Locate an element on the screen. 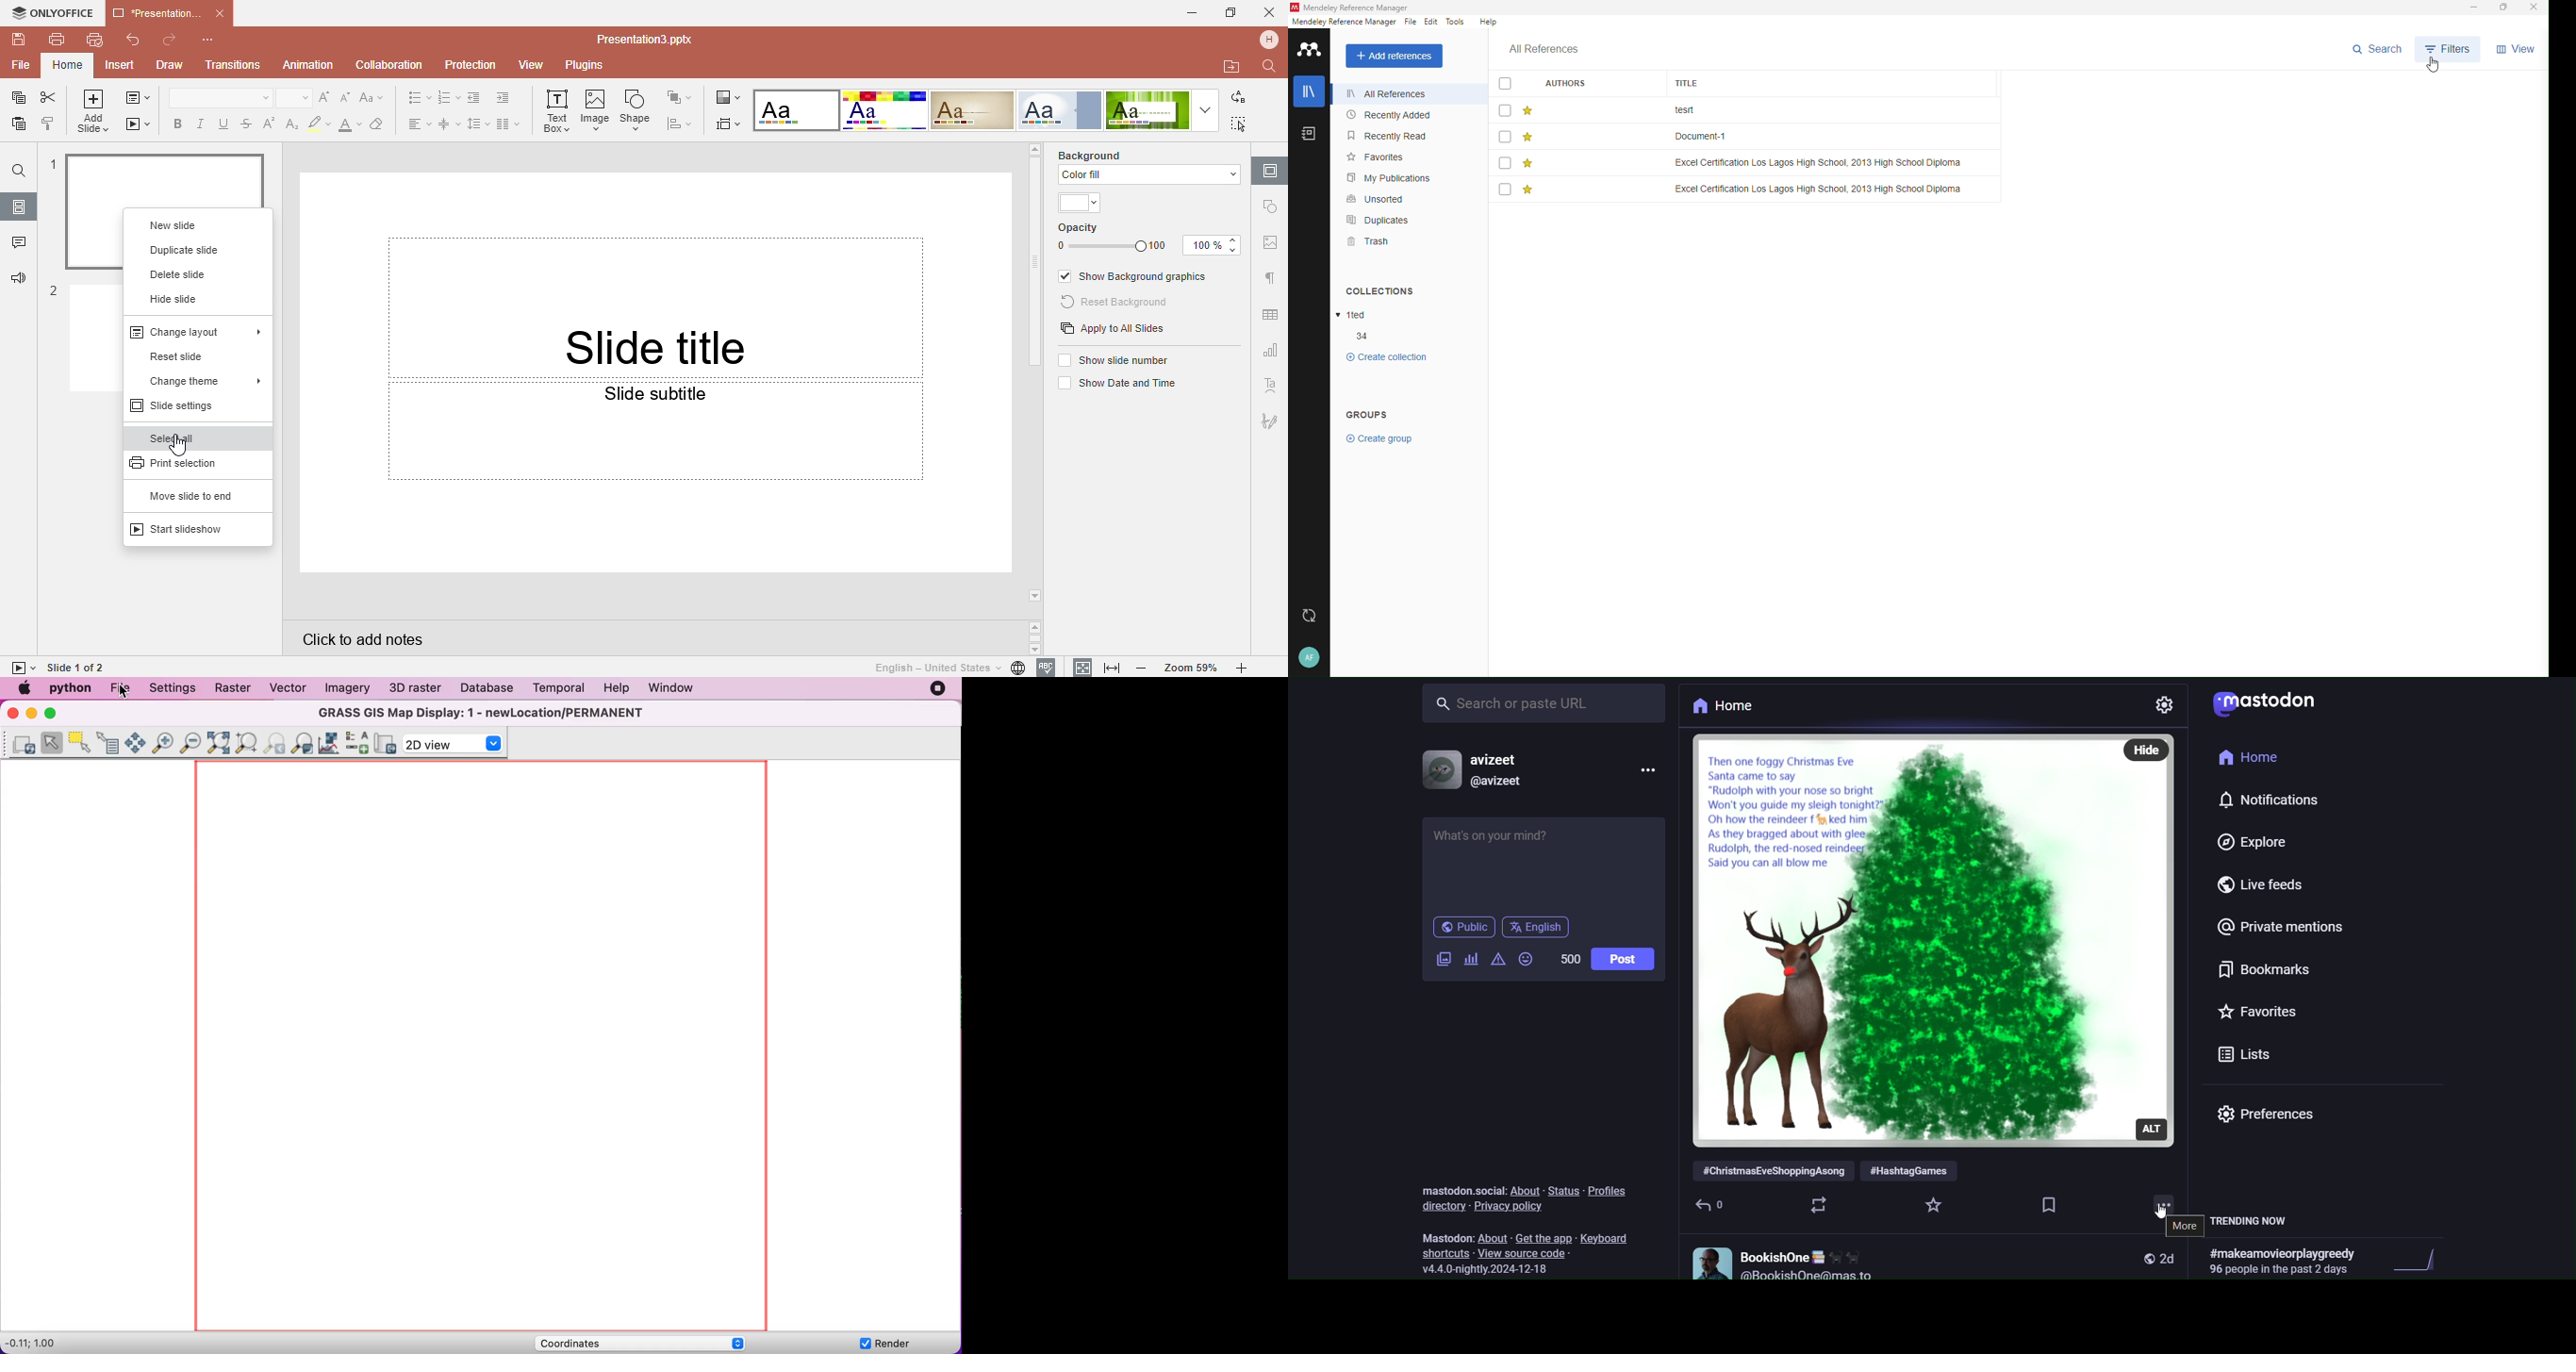  checkbox is located at coordinates (1506, 84).